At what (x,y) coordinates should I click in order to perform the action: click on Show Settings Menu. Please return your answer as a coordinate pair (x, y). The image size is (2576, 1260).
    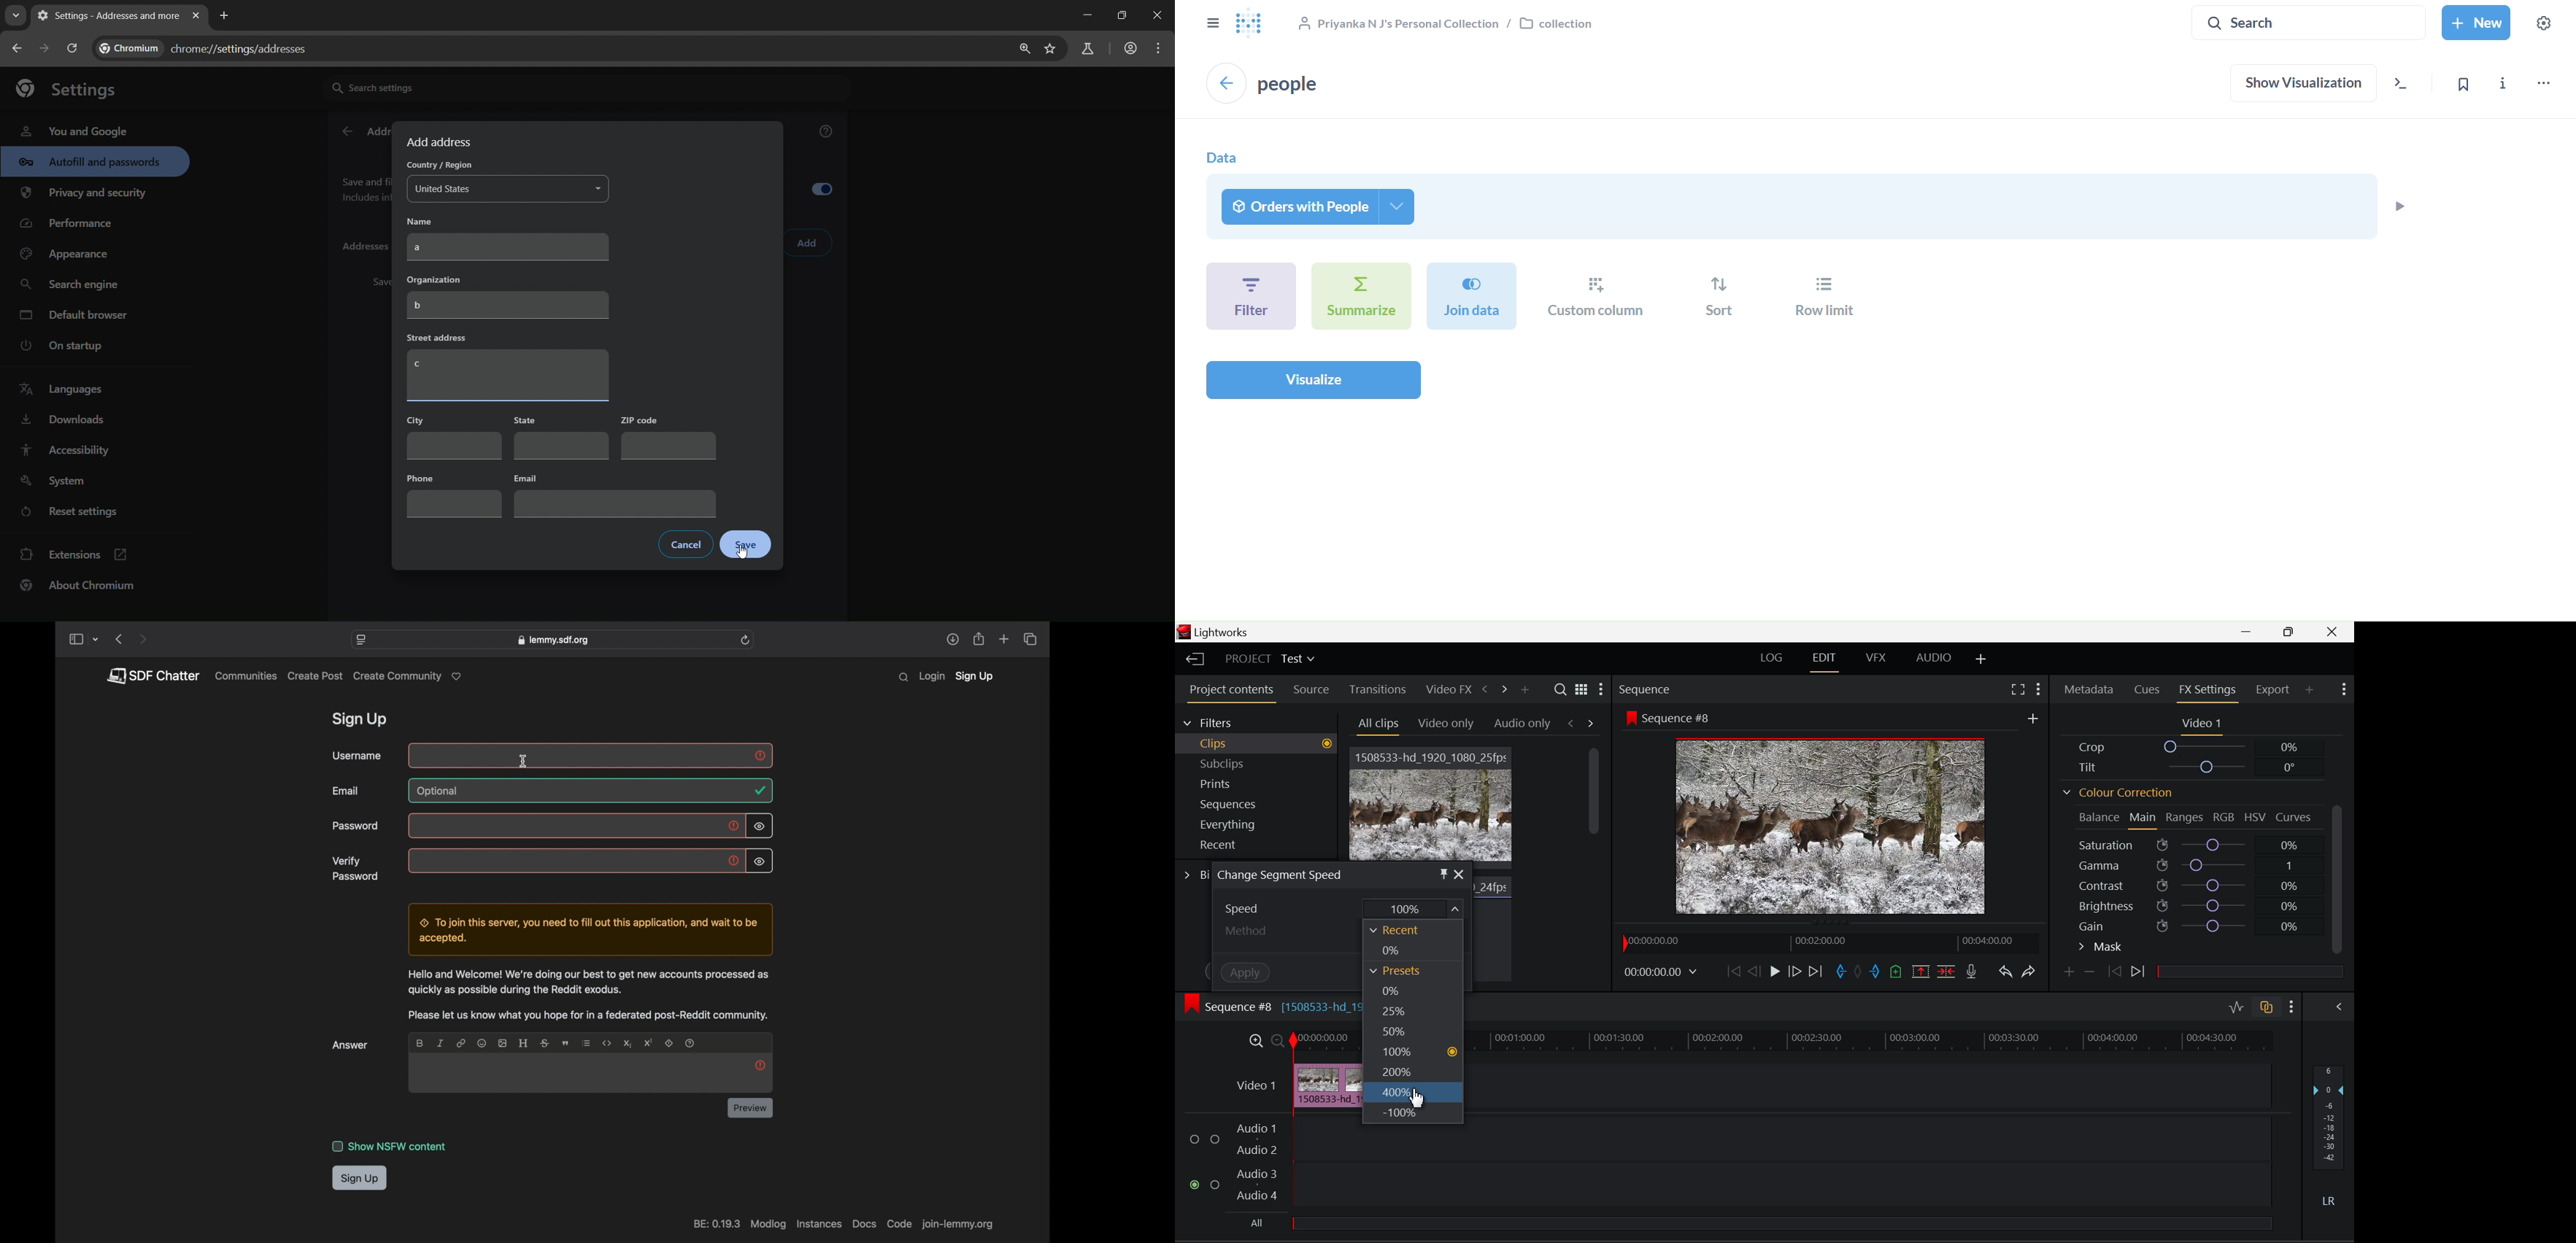
    Looking at the image, I should click on (2041, 692).